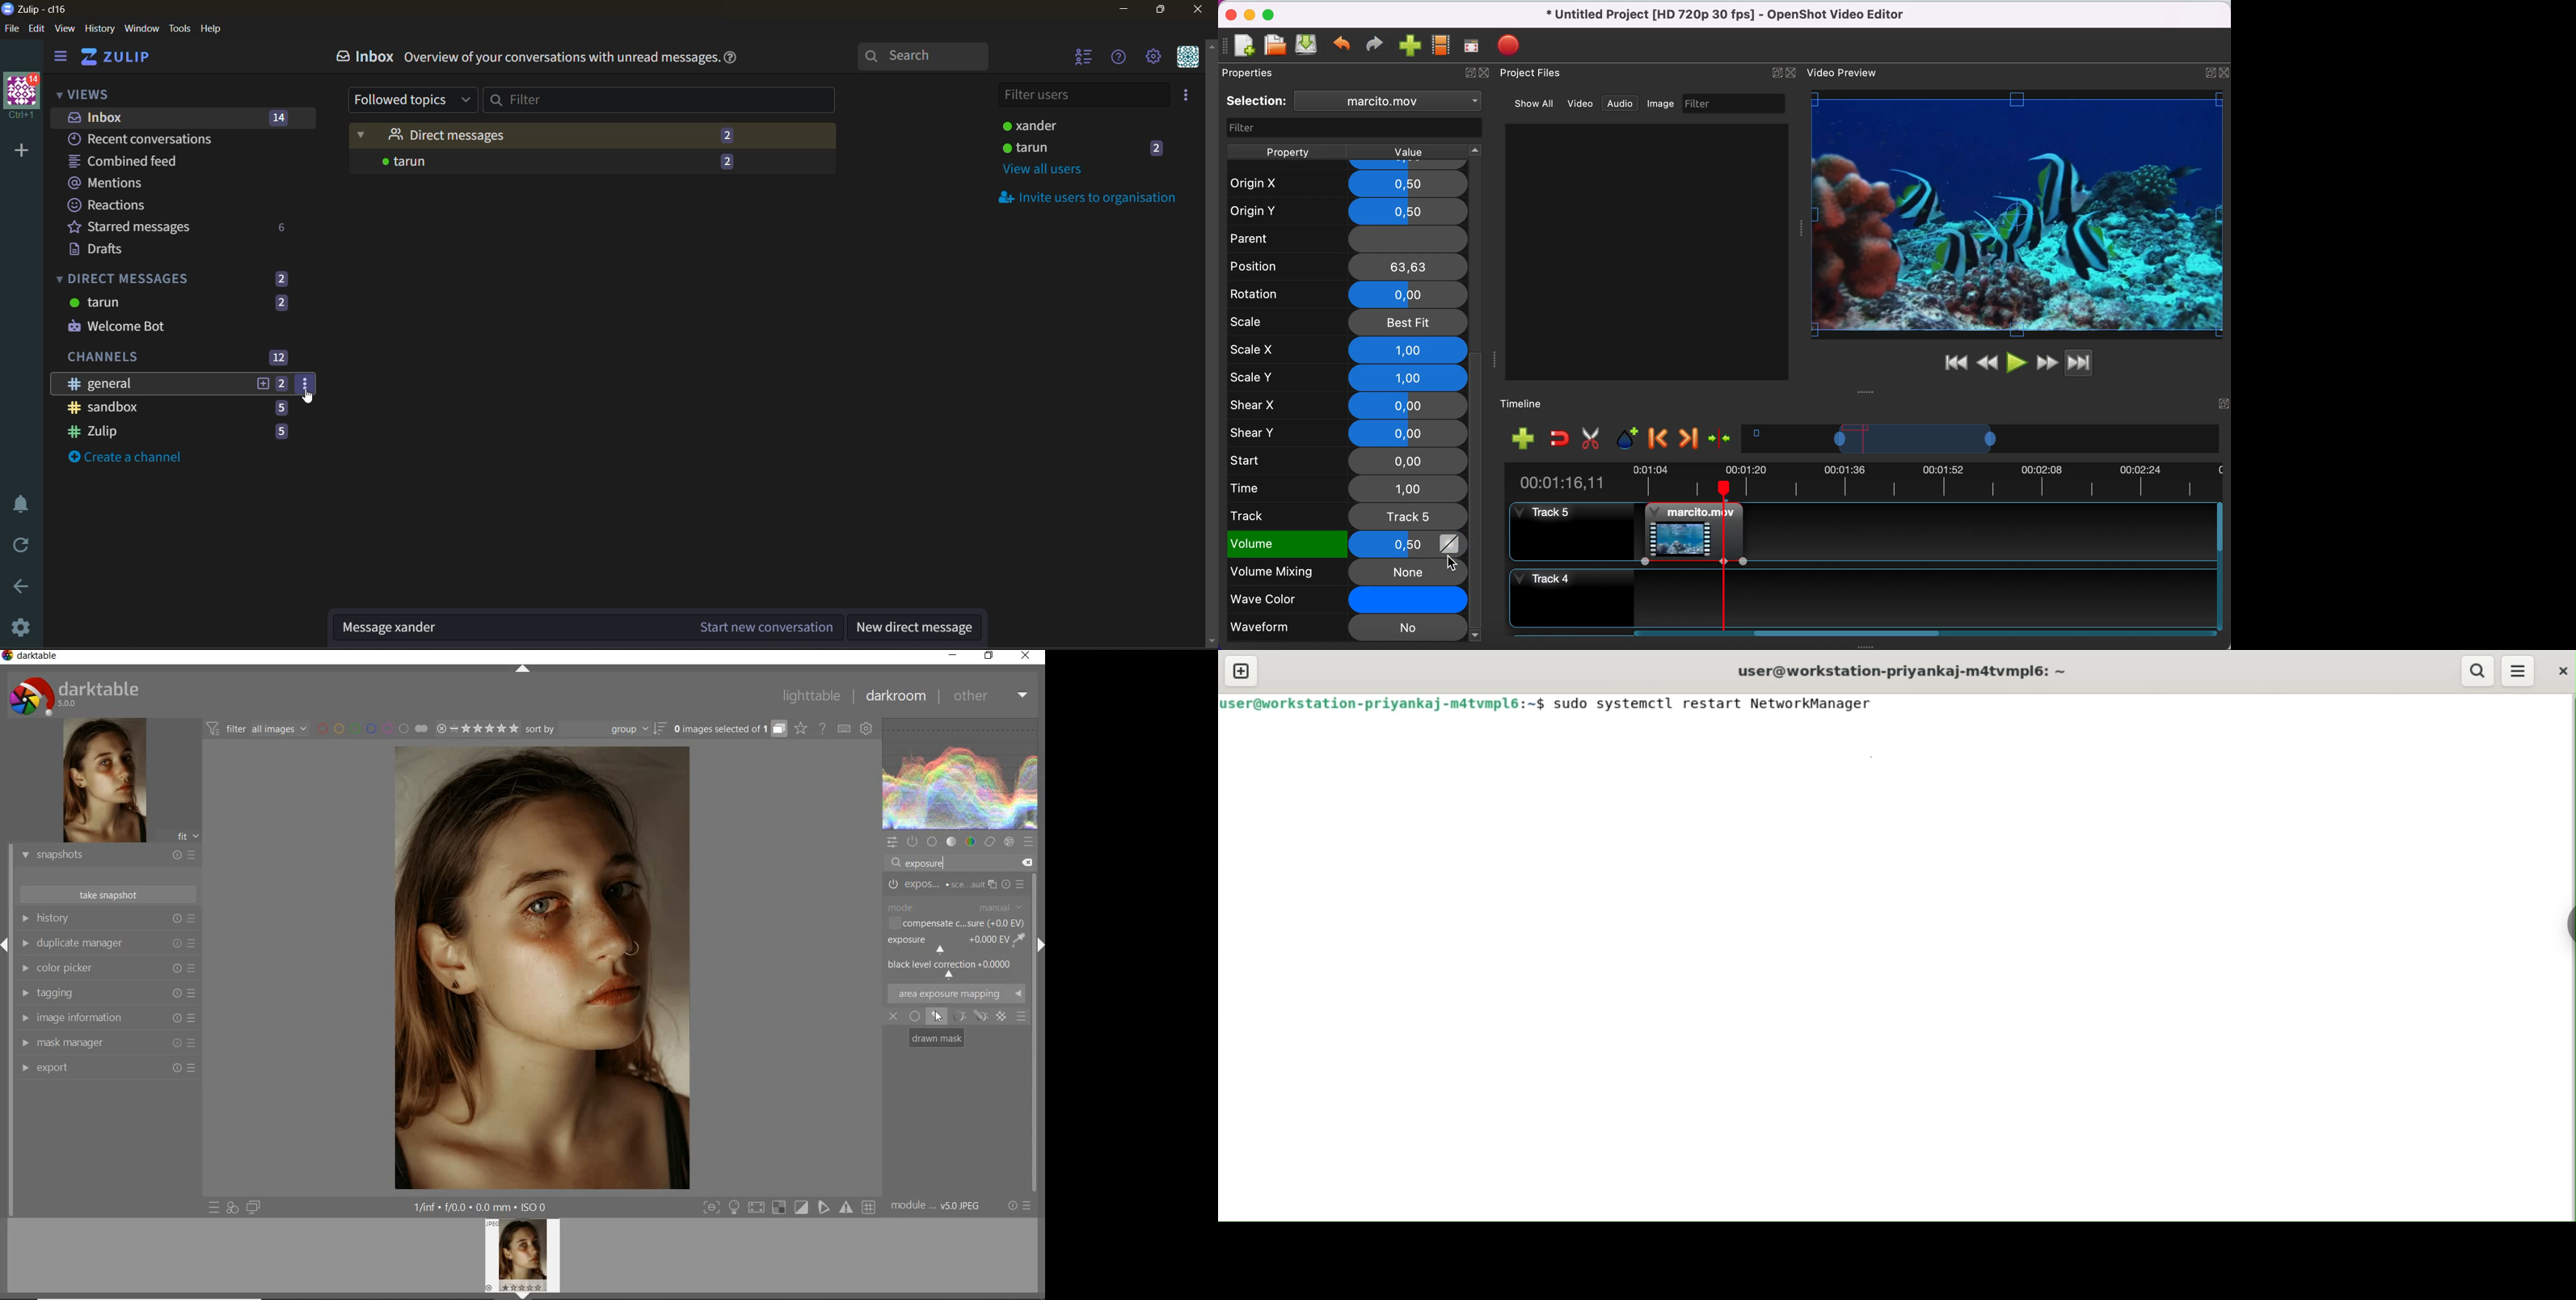 The width and height of the screenshot is (2576, 1316). Describe the element at coordinates (944, 1207) in the screenshot. I see `module....V5.0jpeg` at that location.